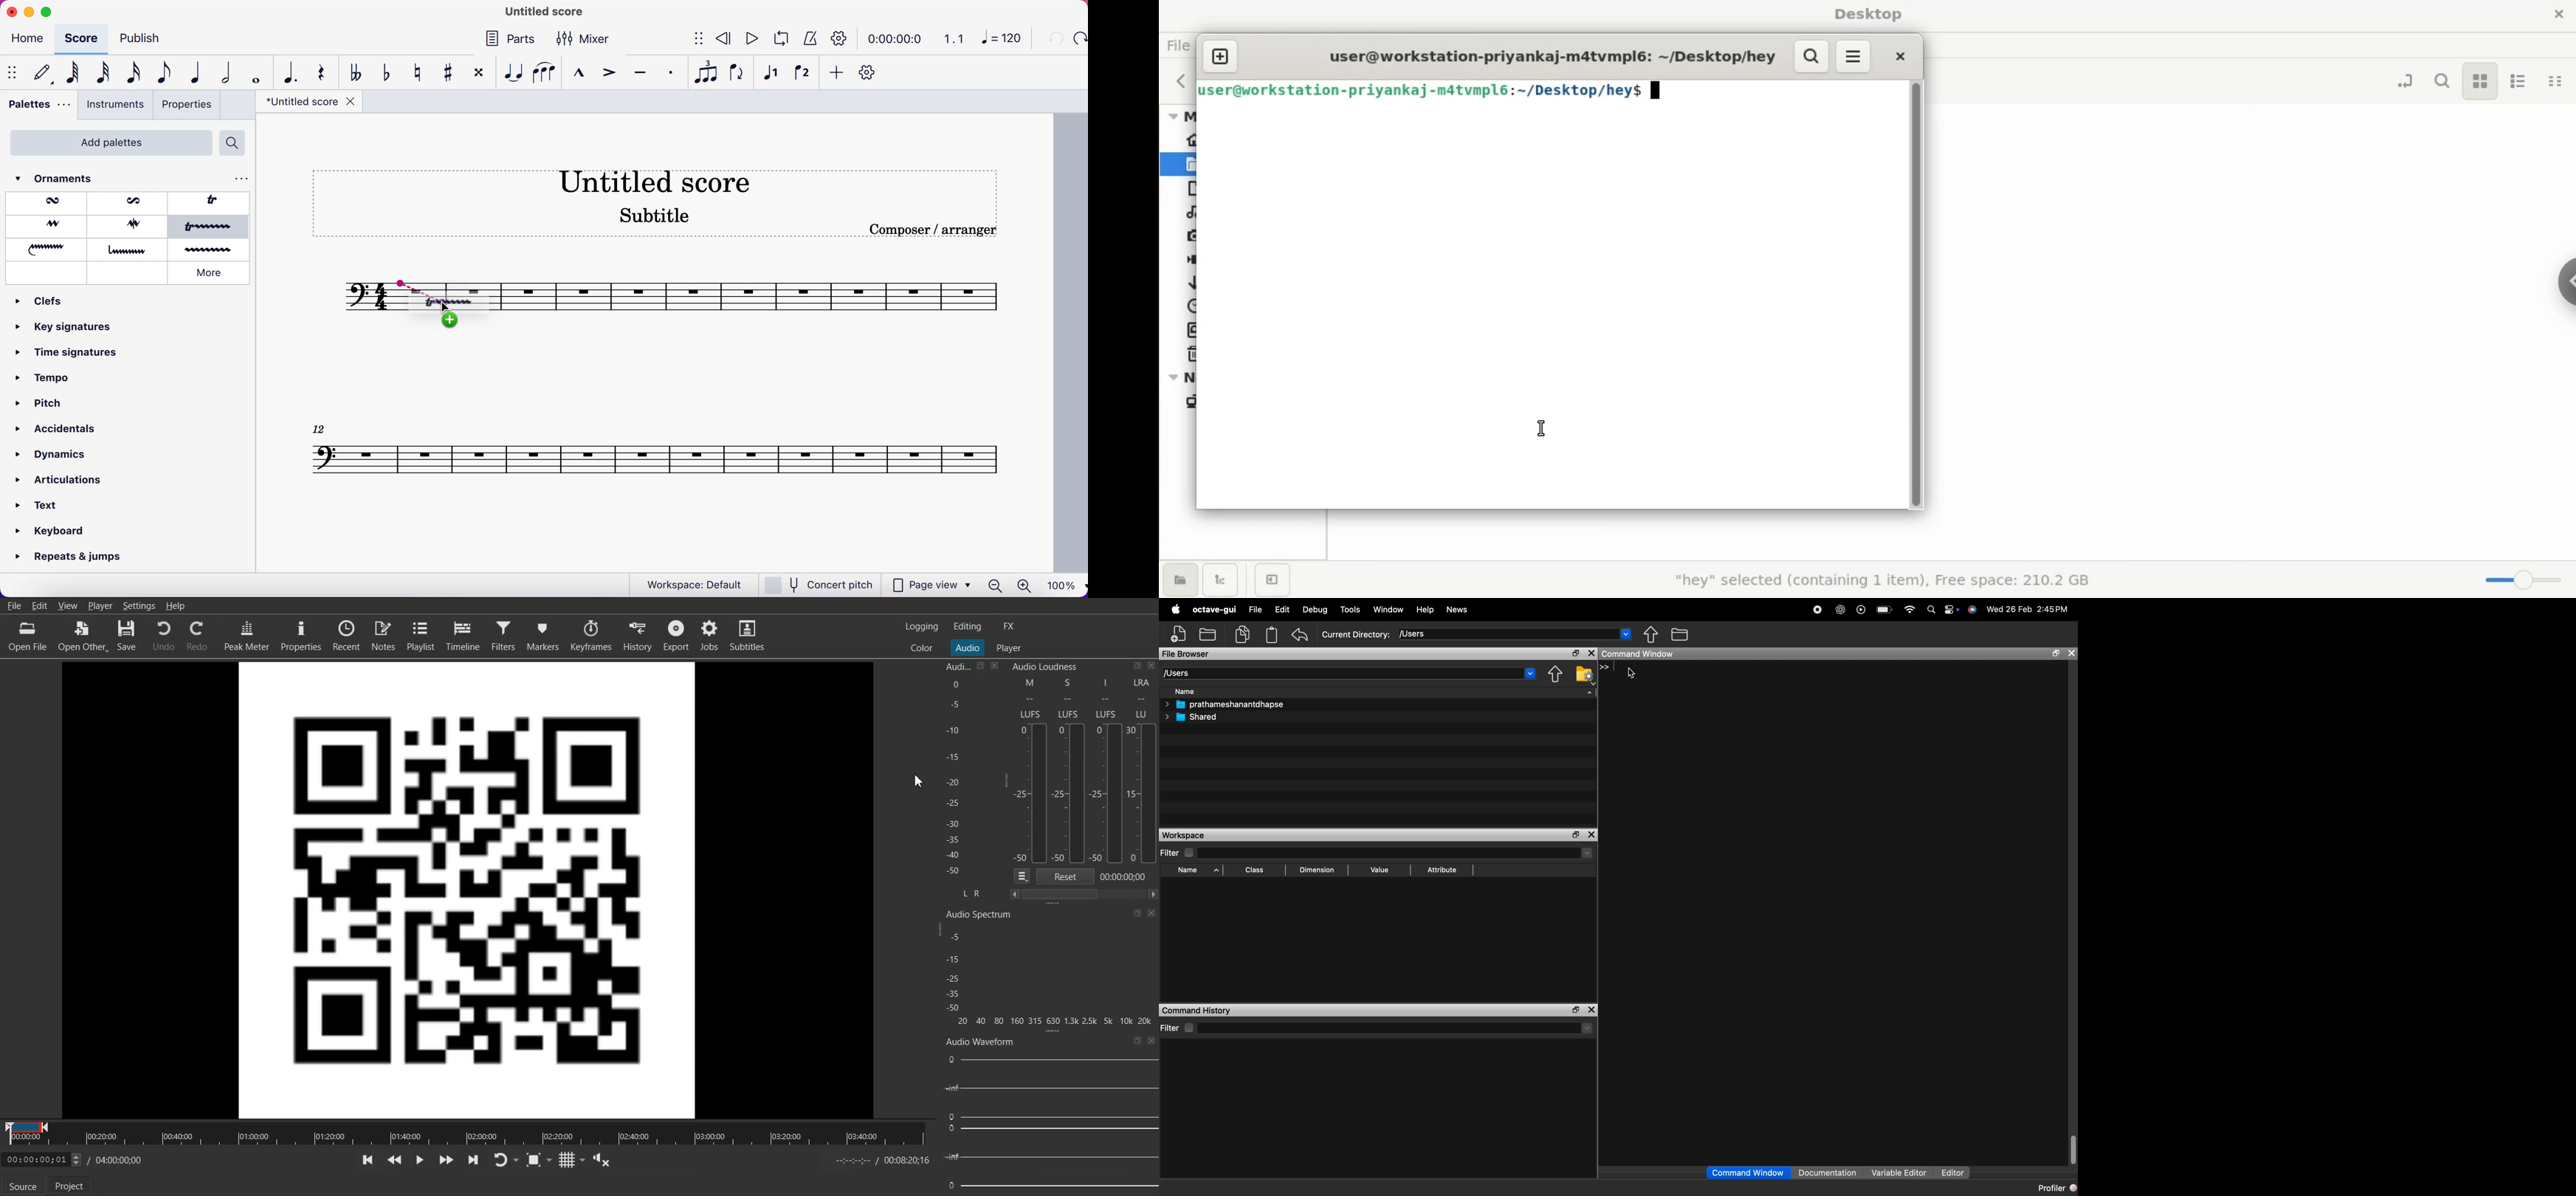 This screenshot has width=2576, height=1204. Describe the element at coordinates (47, 12) in the screenshot. I see `maximize` at that location.